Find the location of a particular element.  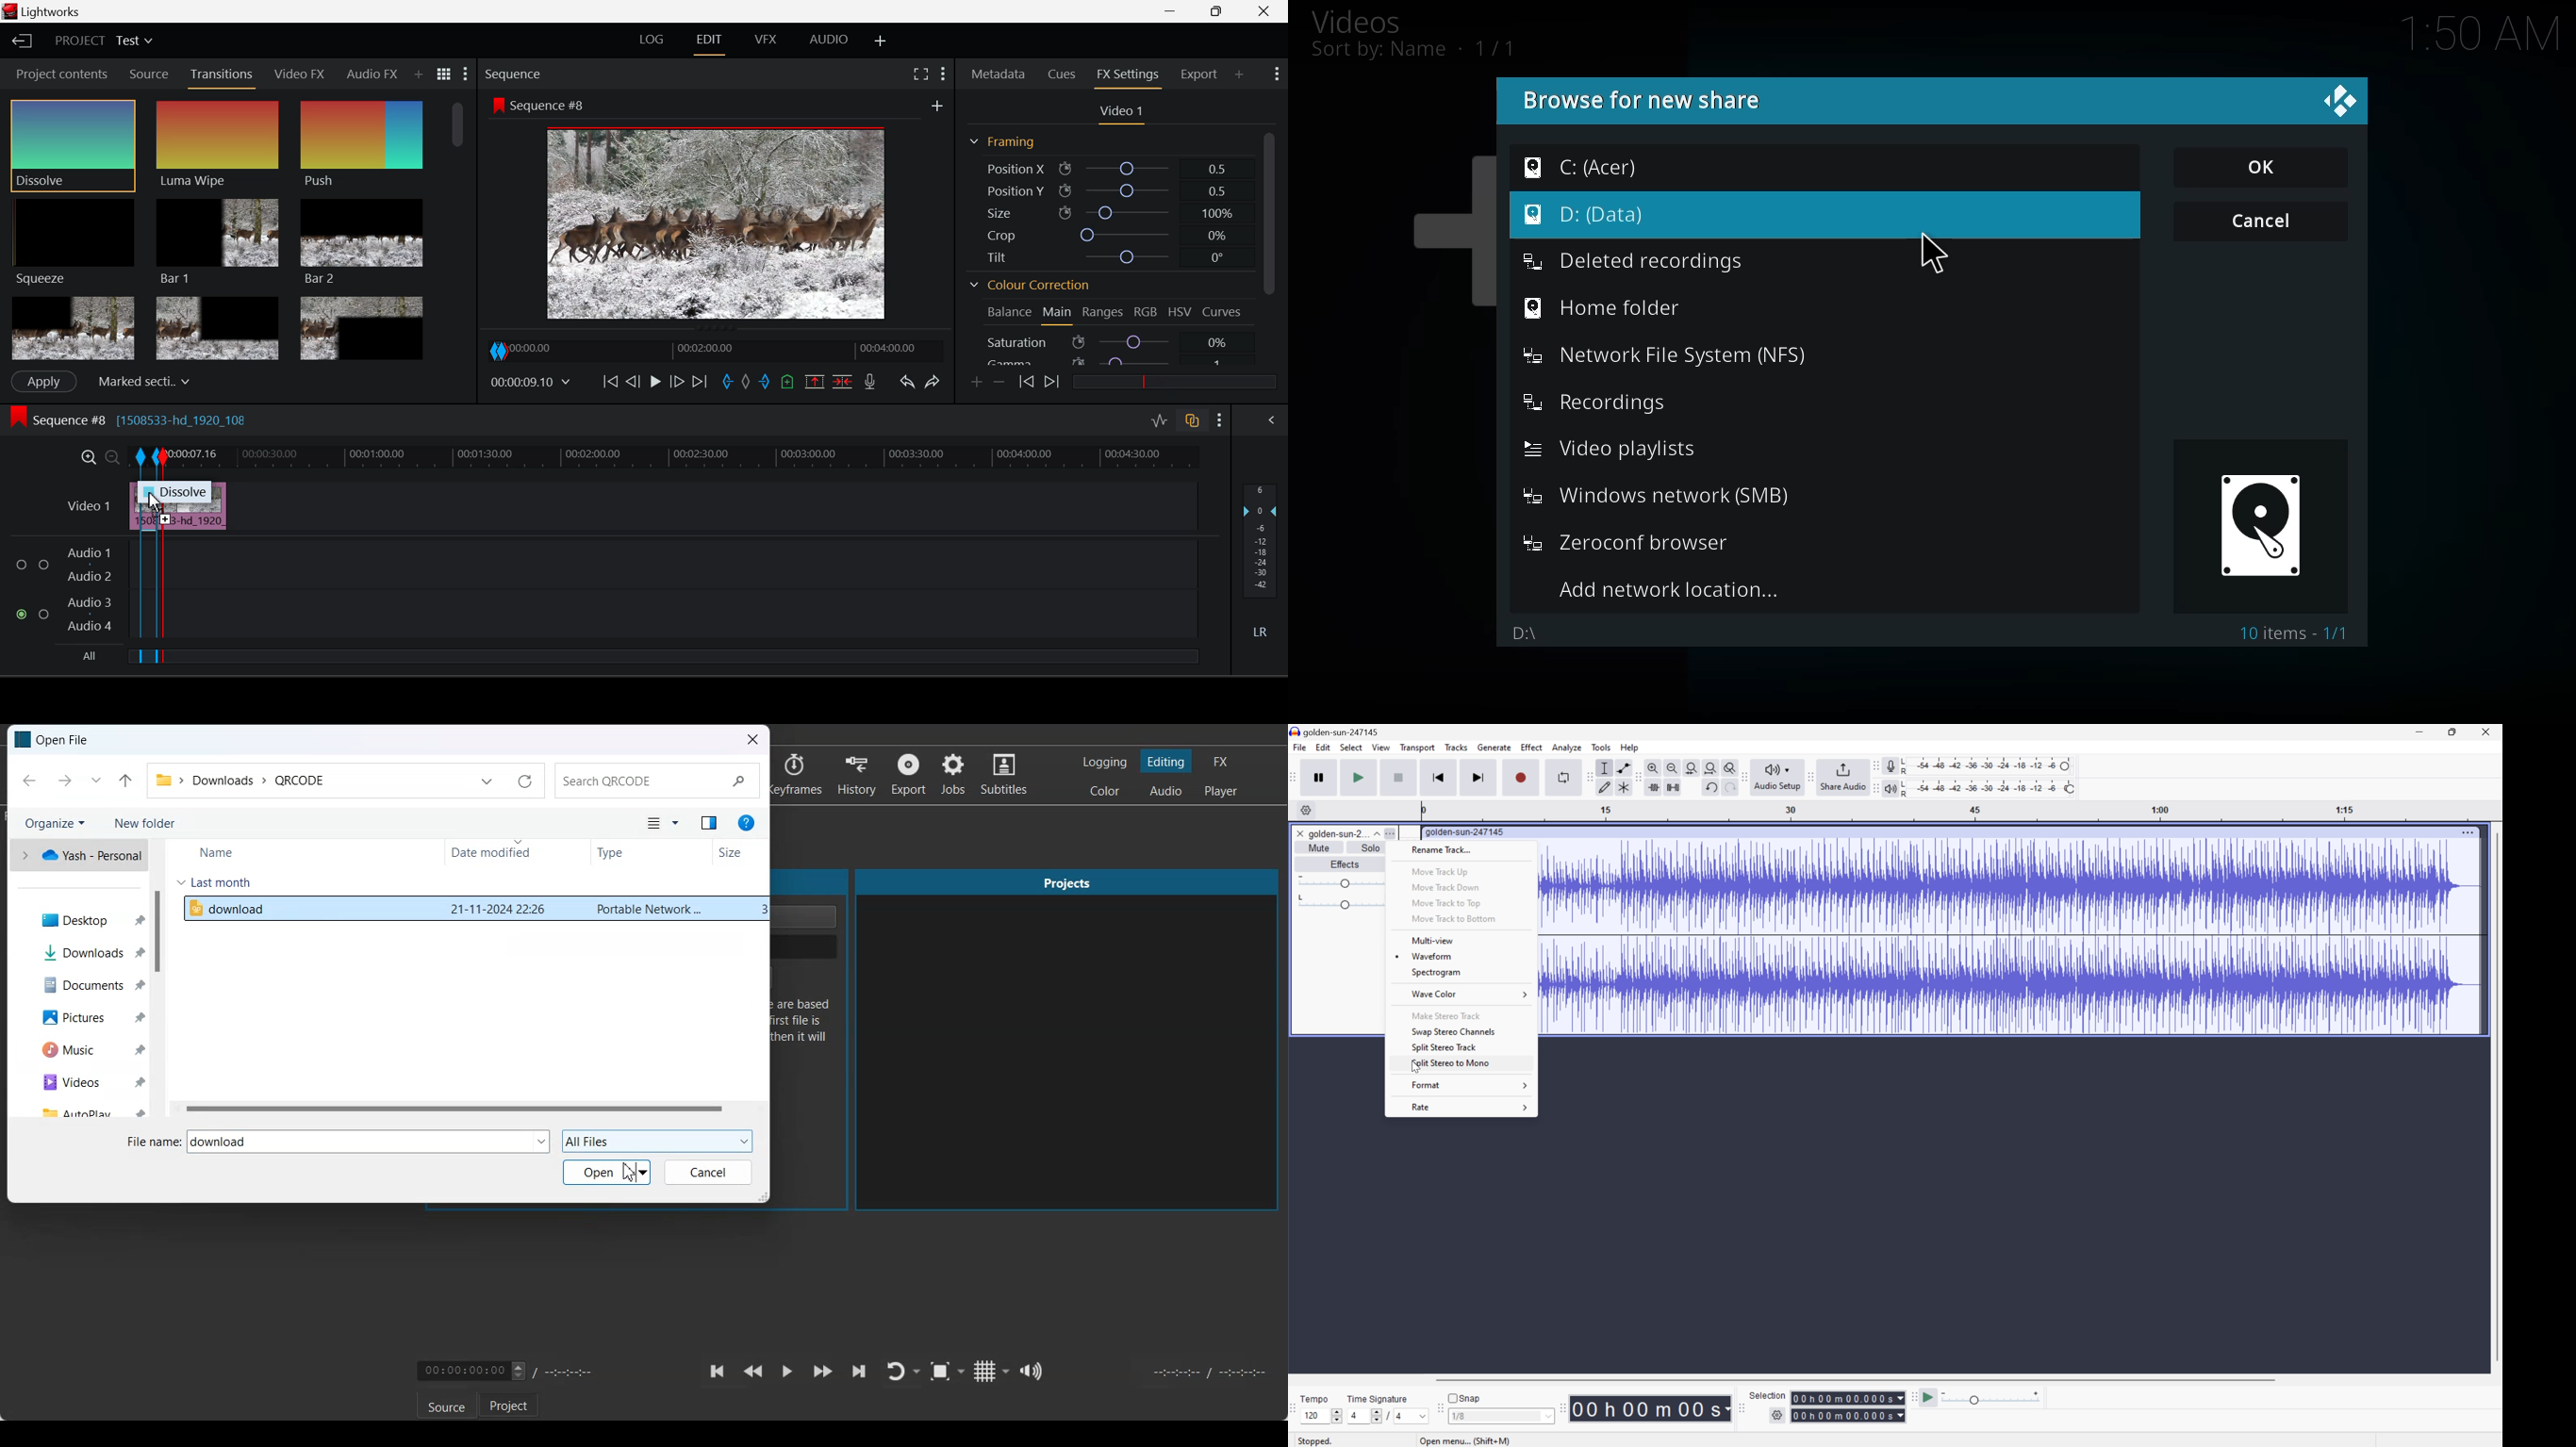

Audio Input Checkbox is located at coordinates (23, 616).